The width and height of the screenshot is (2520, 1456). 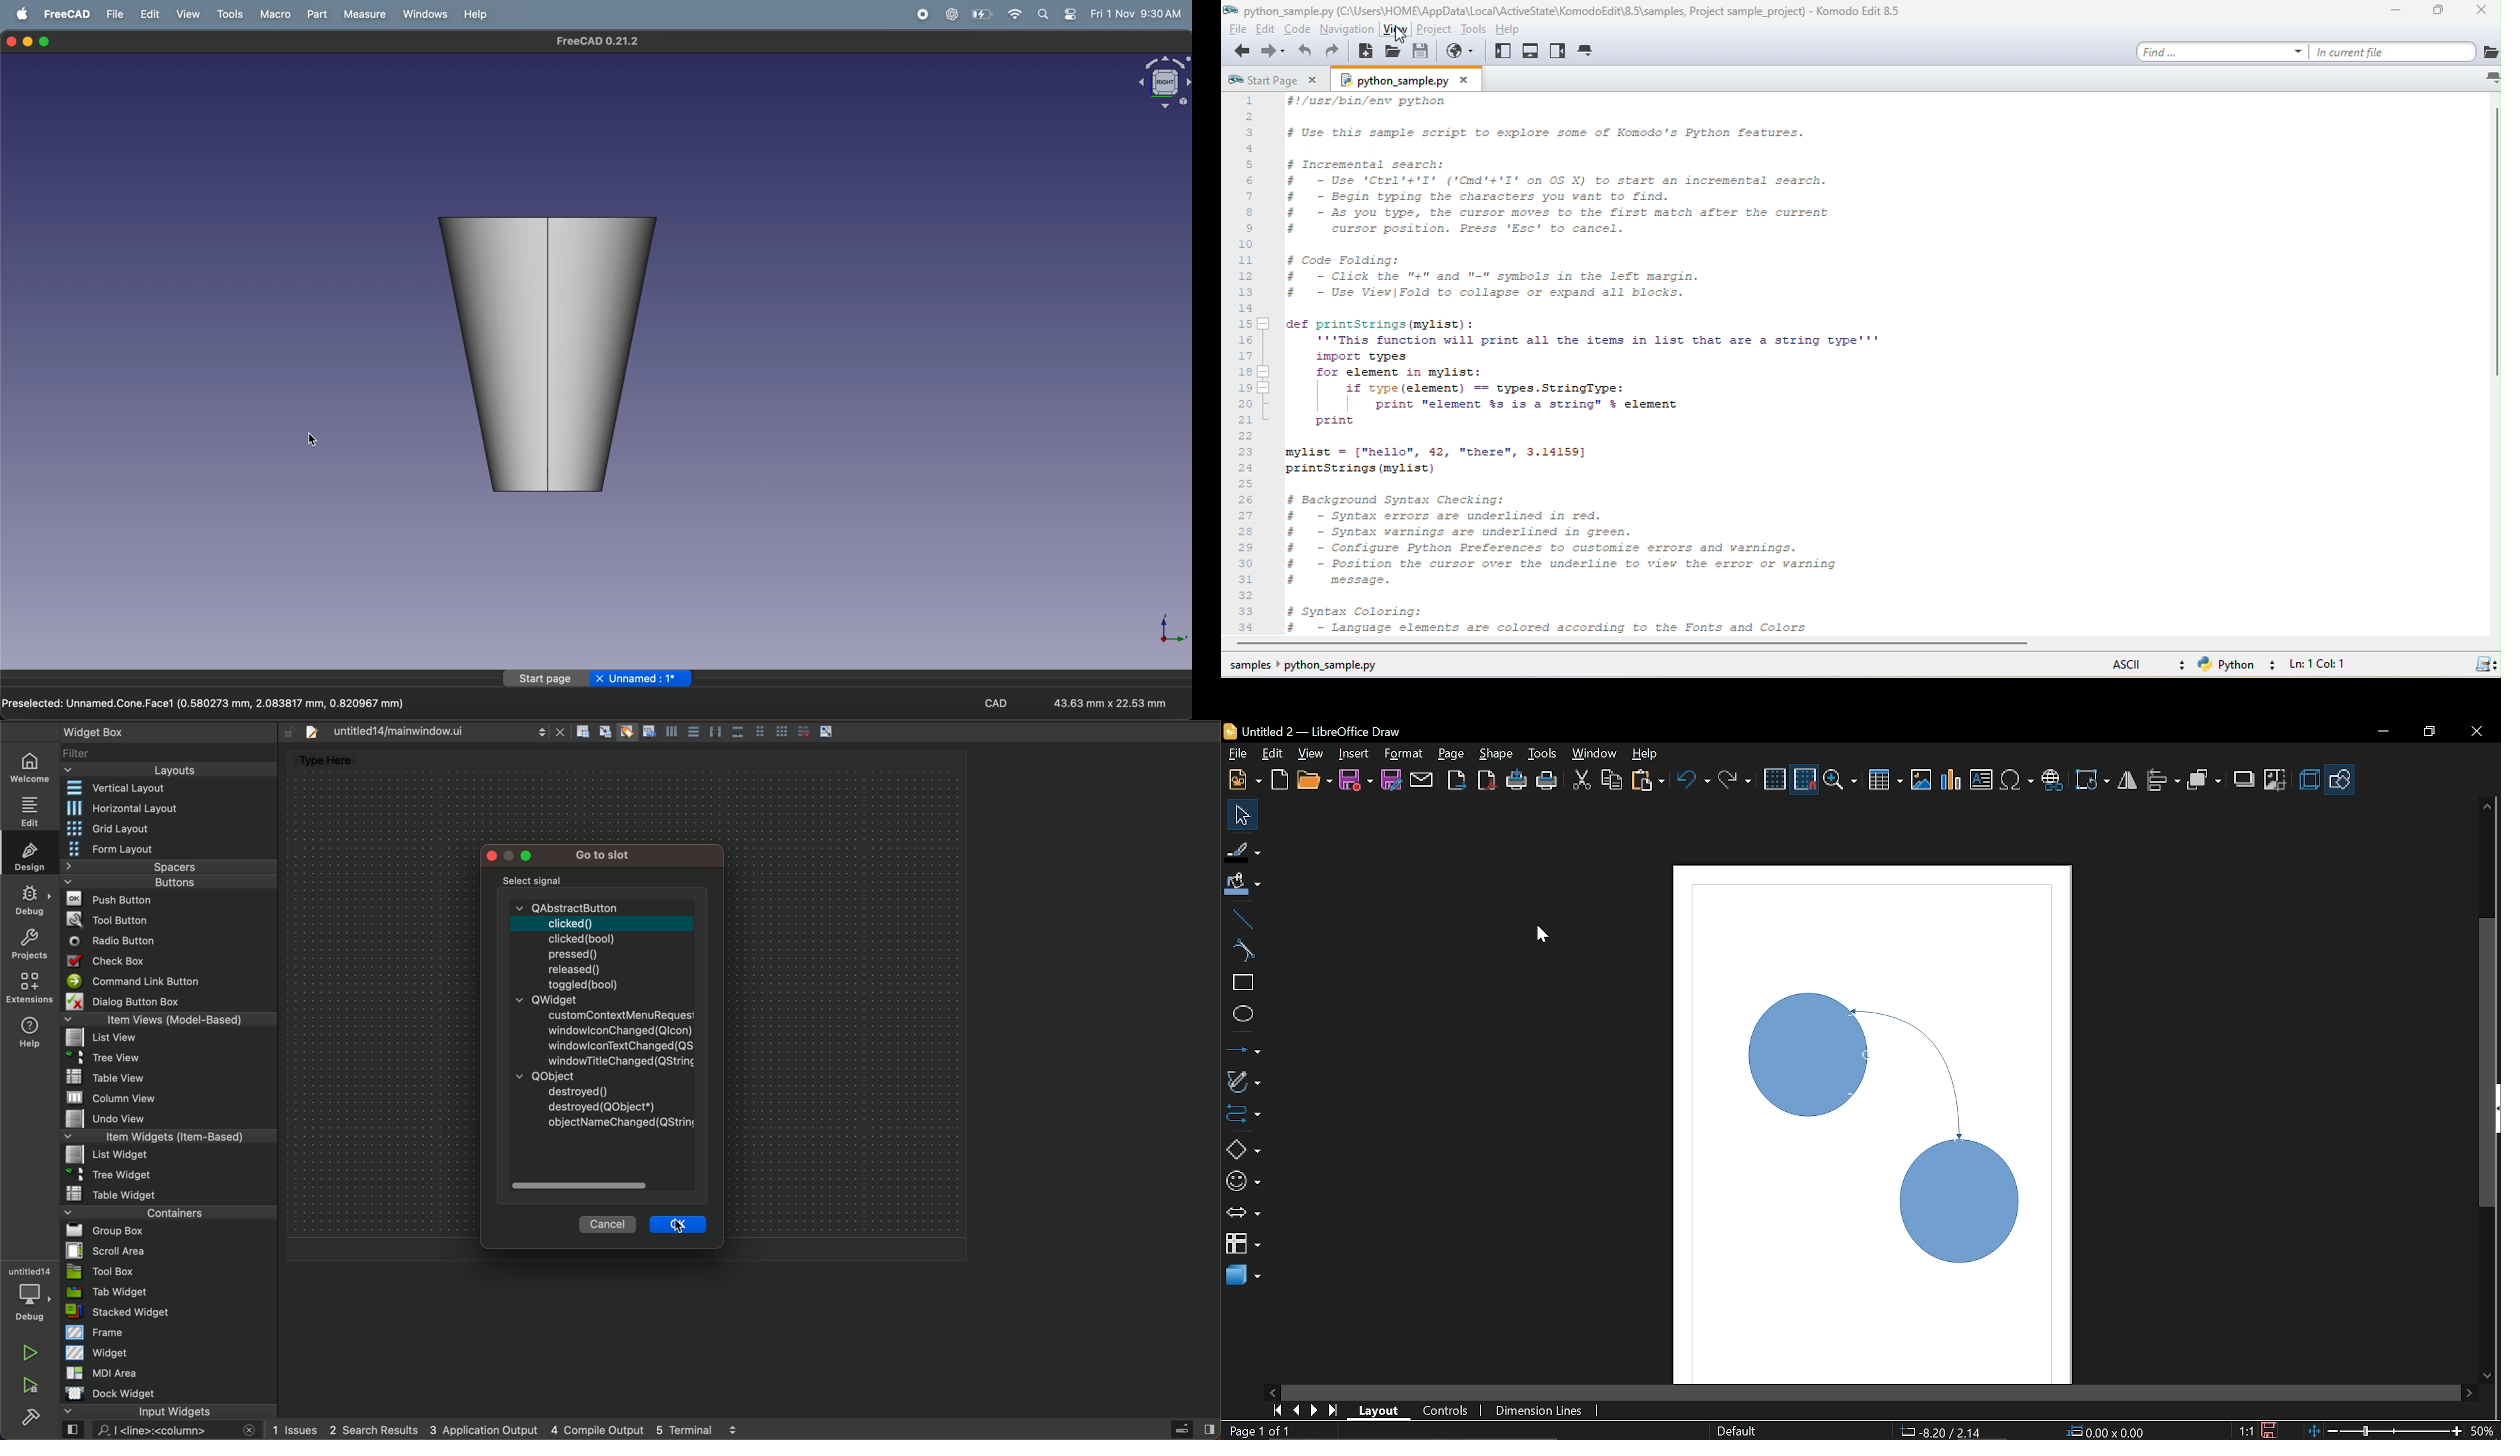 What do you see at coordinates (29, 1032) in the screenshot?
I see `help` at bounding box center [29, 1032].